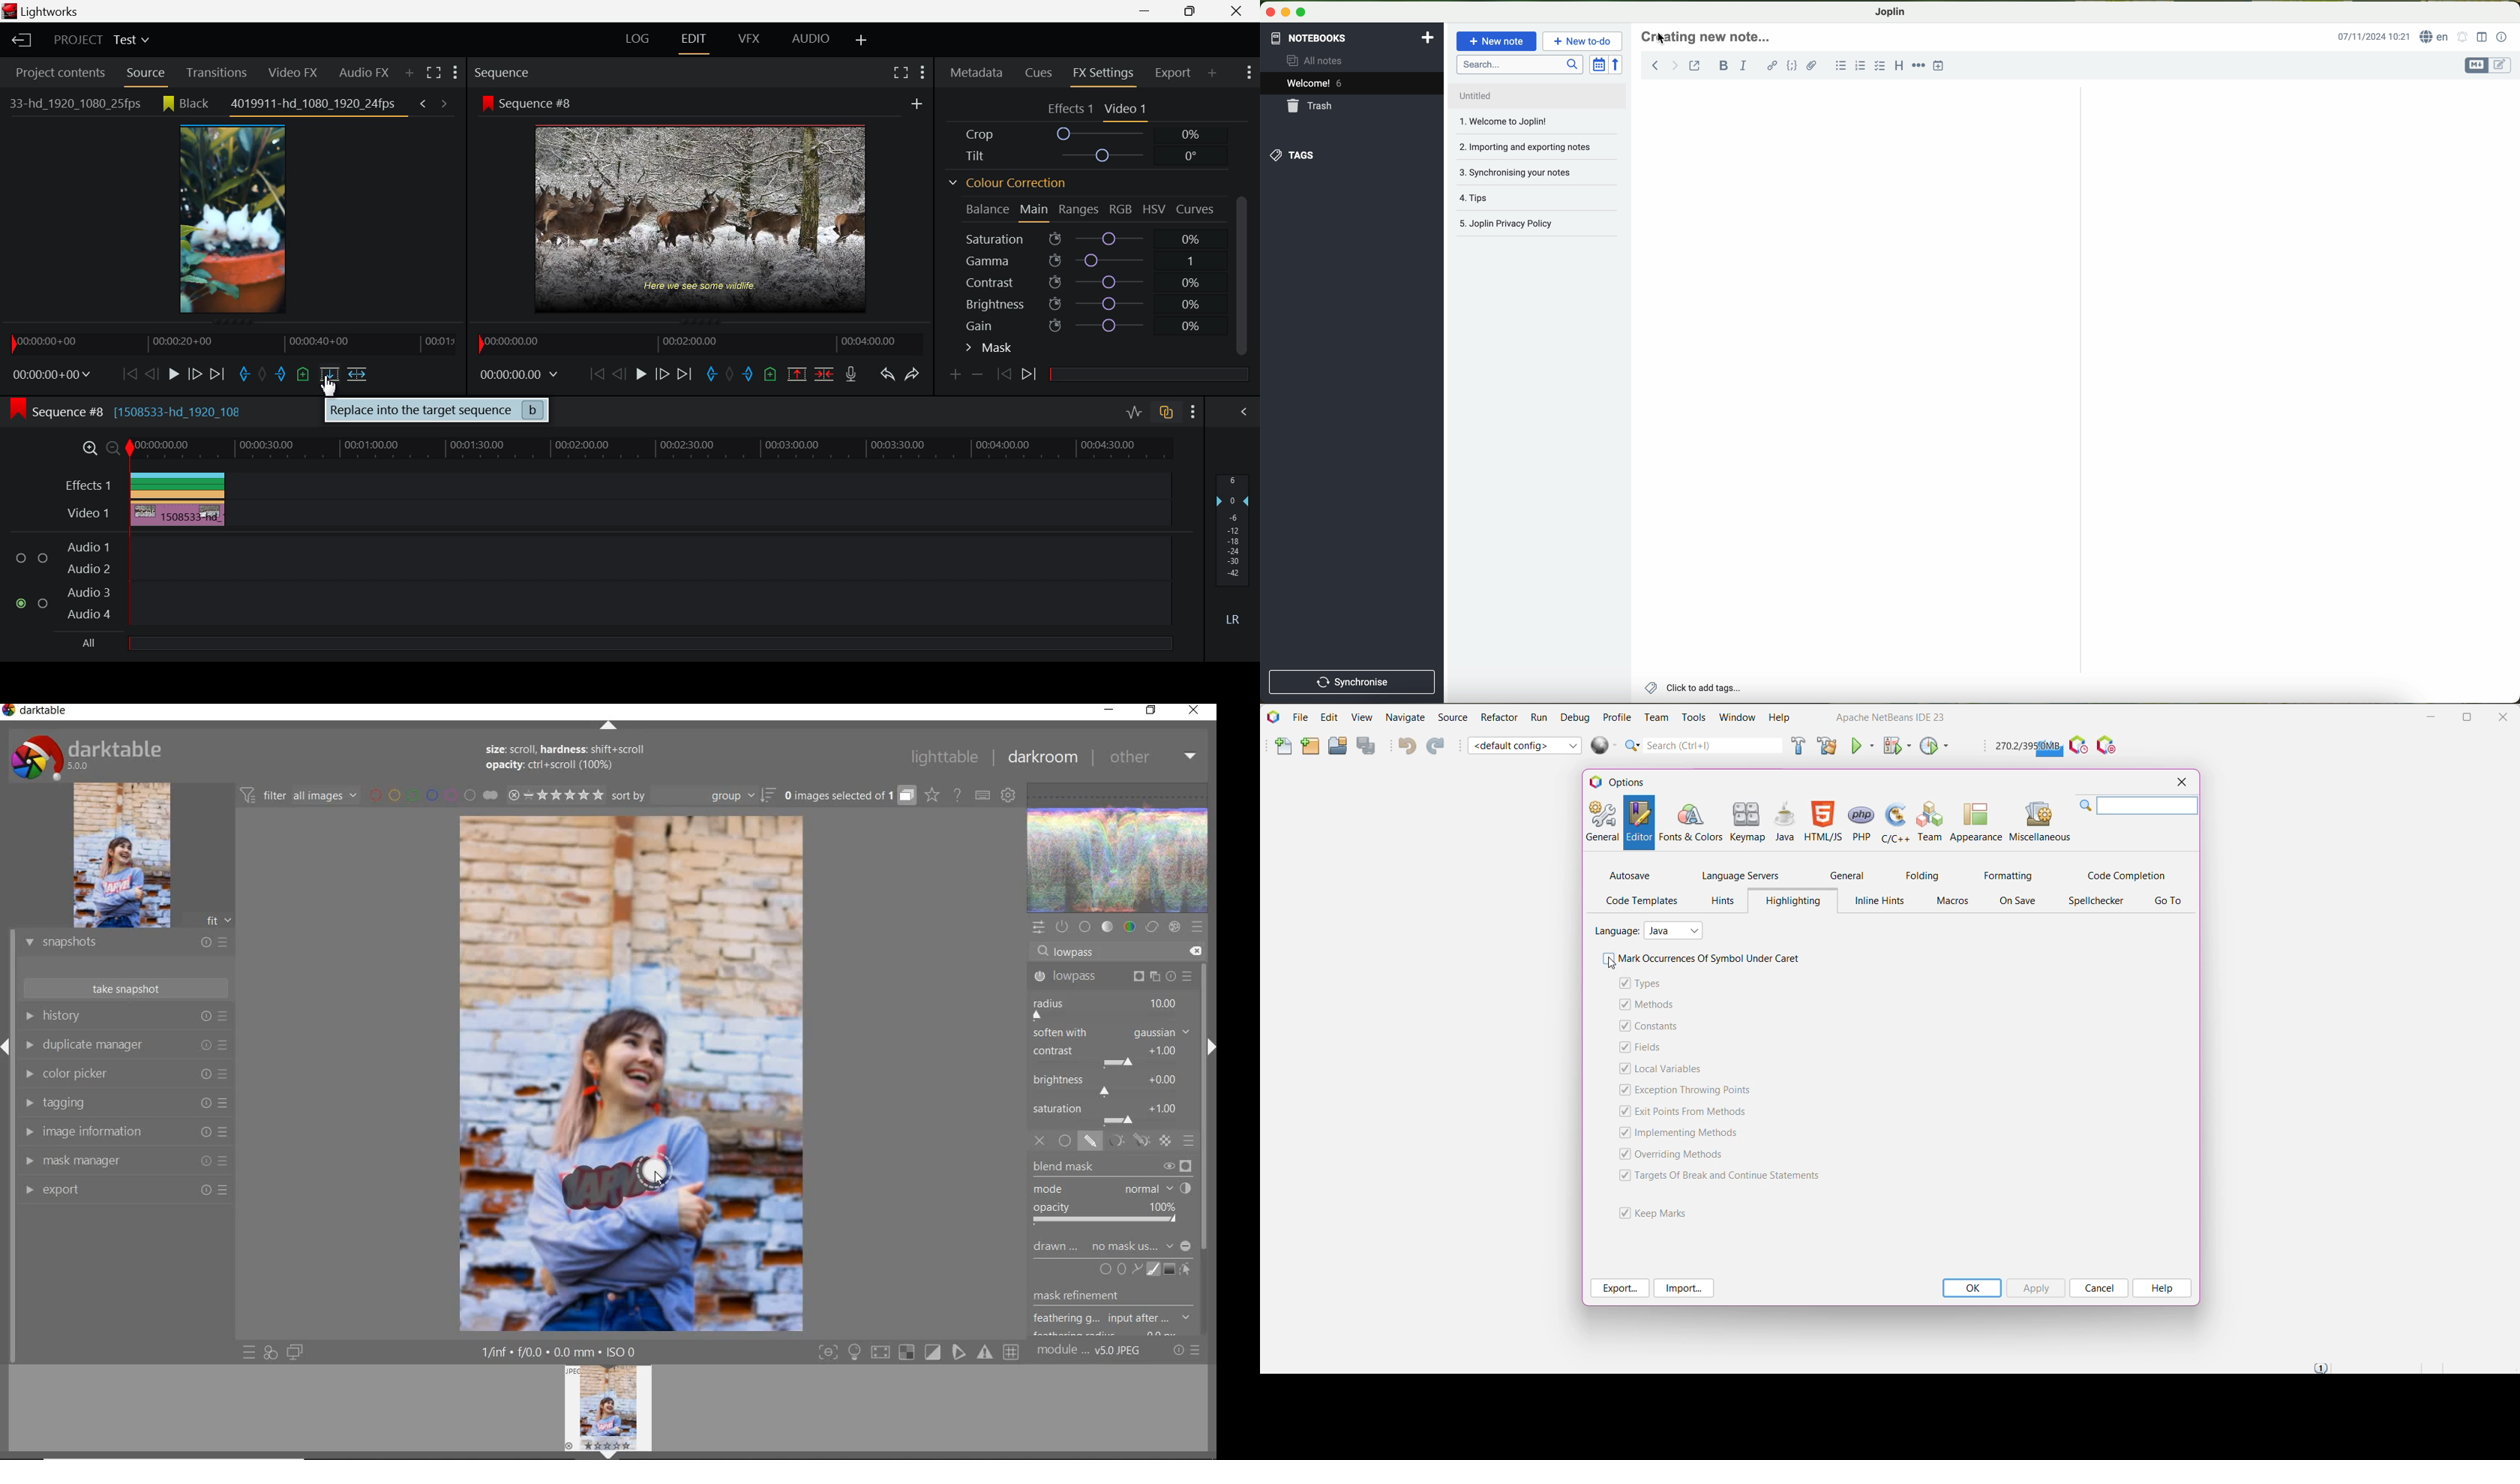  Describe the element at coordinates (1405, 719) in the screenshot. I see `Navigator` at that location.